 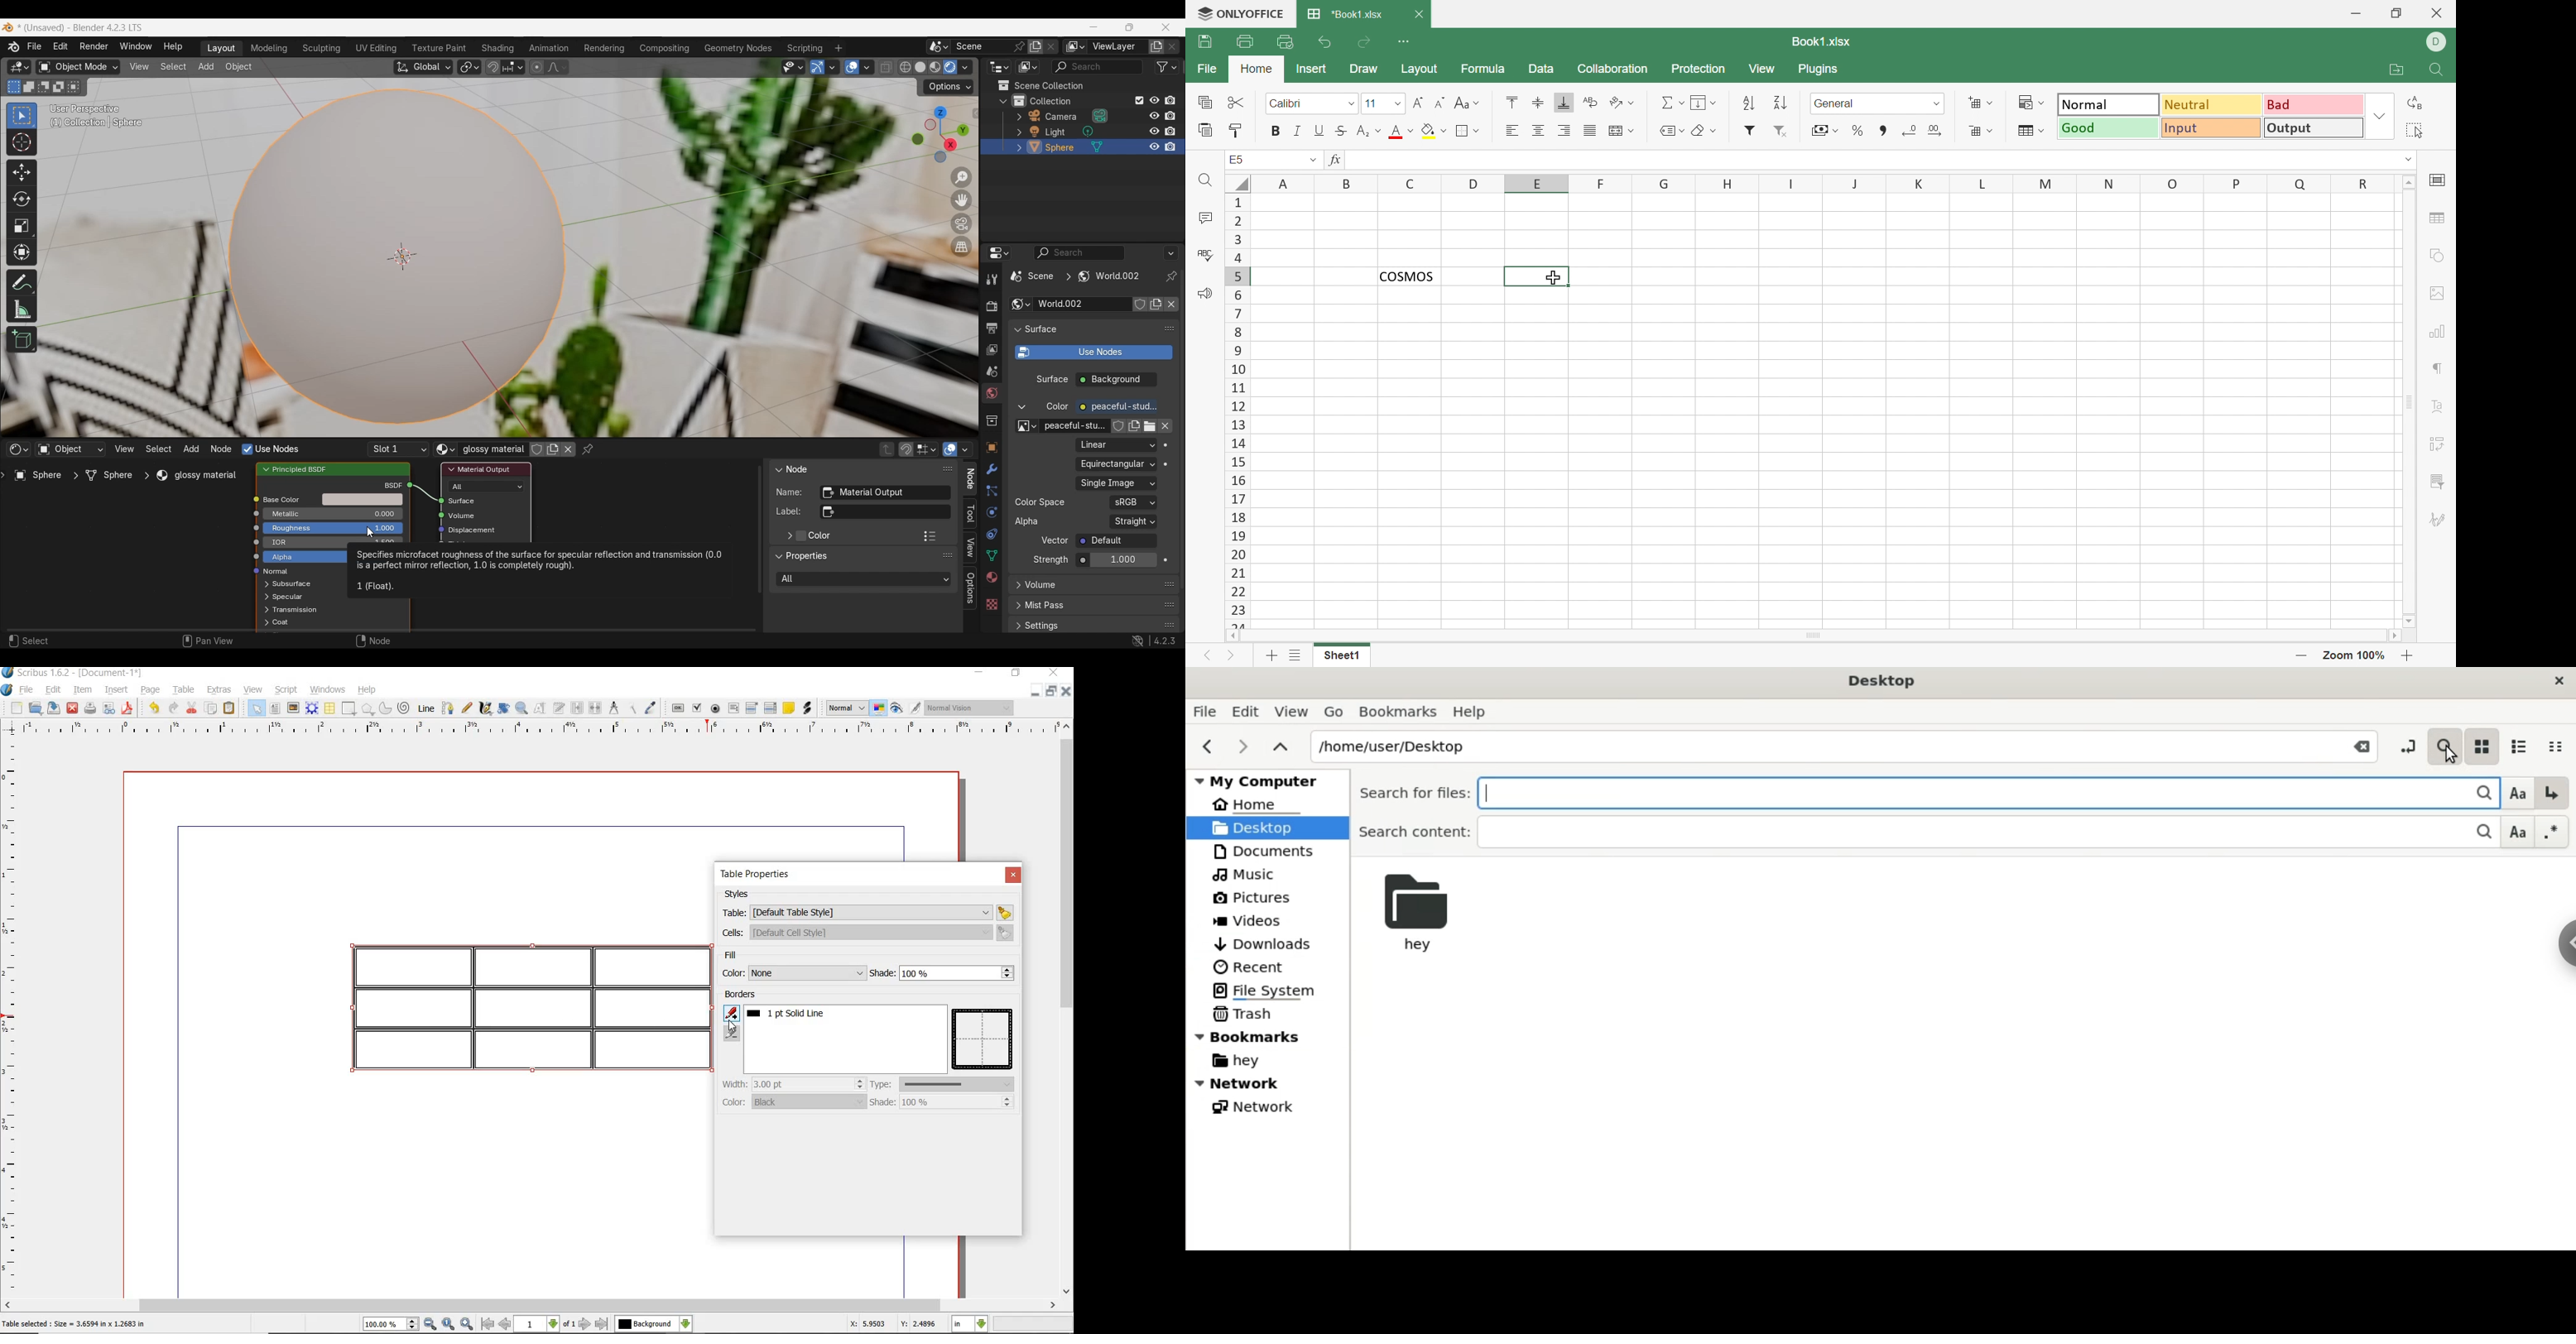 What do you see at coordinates (991, 350) in the screenshot?
I see `View layer properties` at bounding box center [991, 350].